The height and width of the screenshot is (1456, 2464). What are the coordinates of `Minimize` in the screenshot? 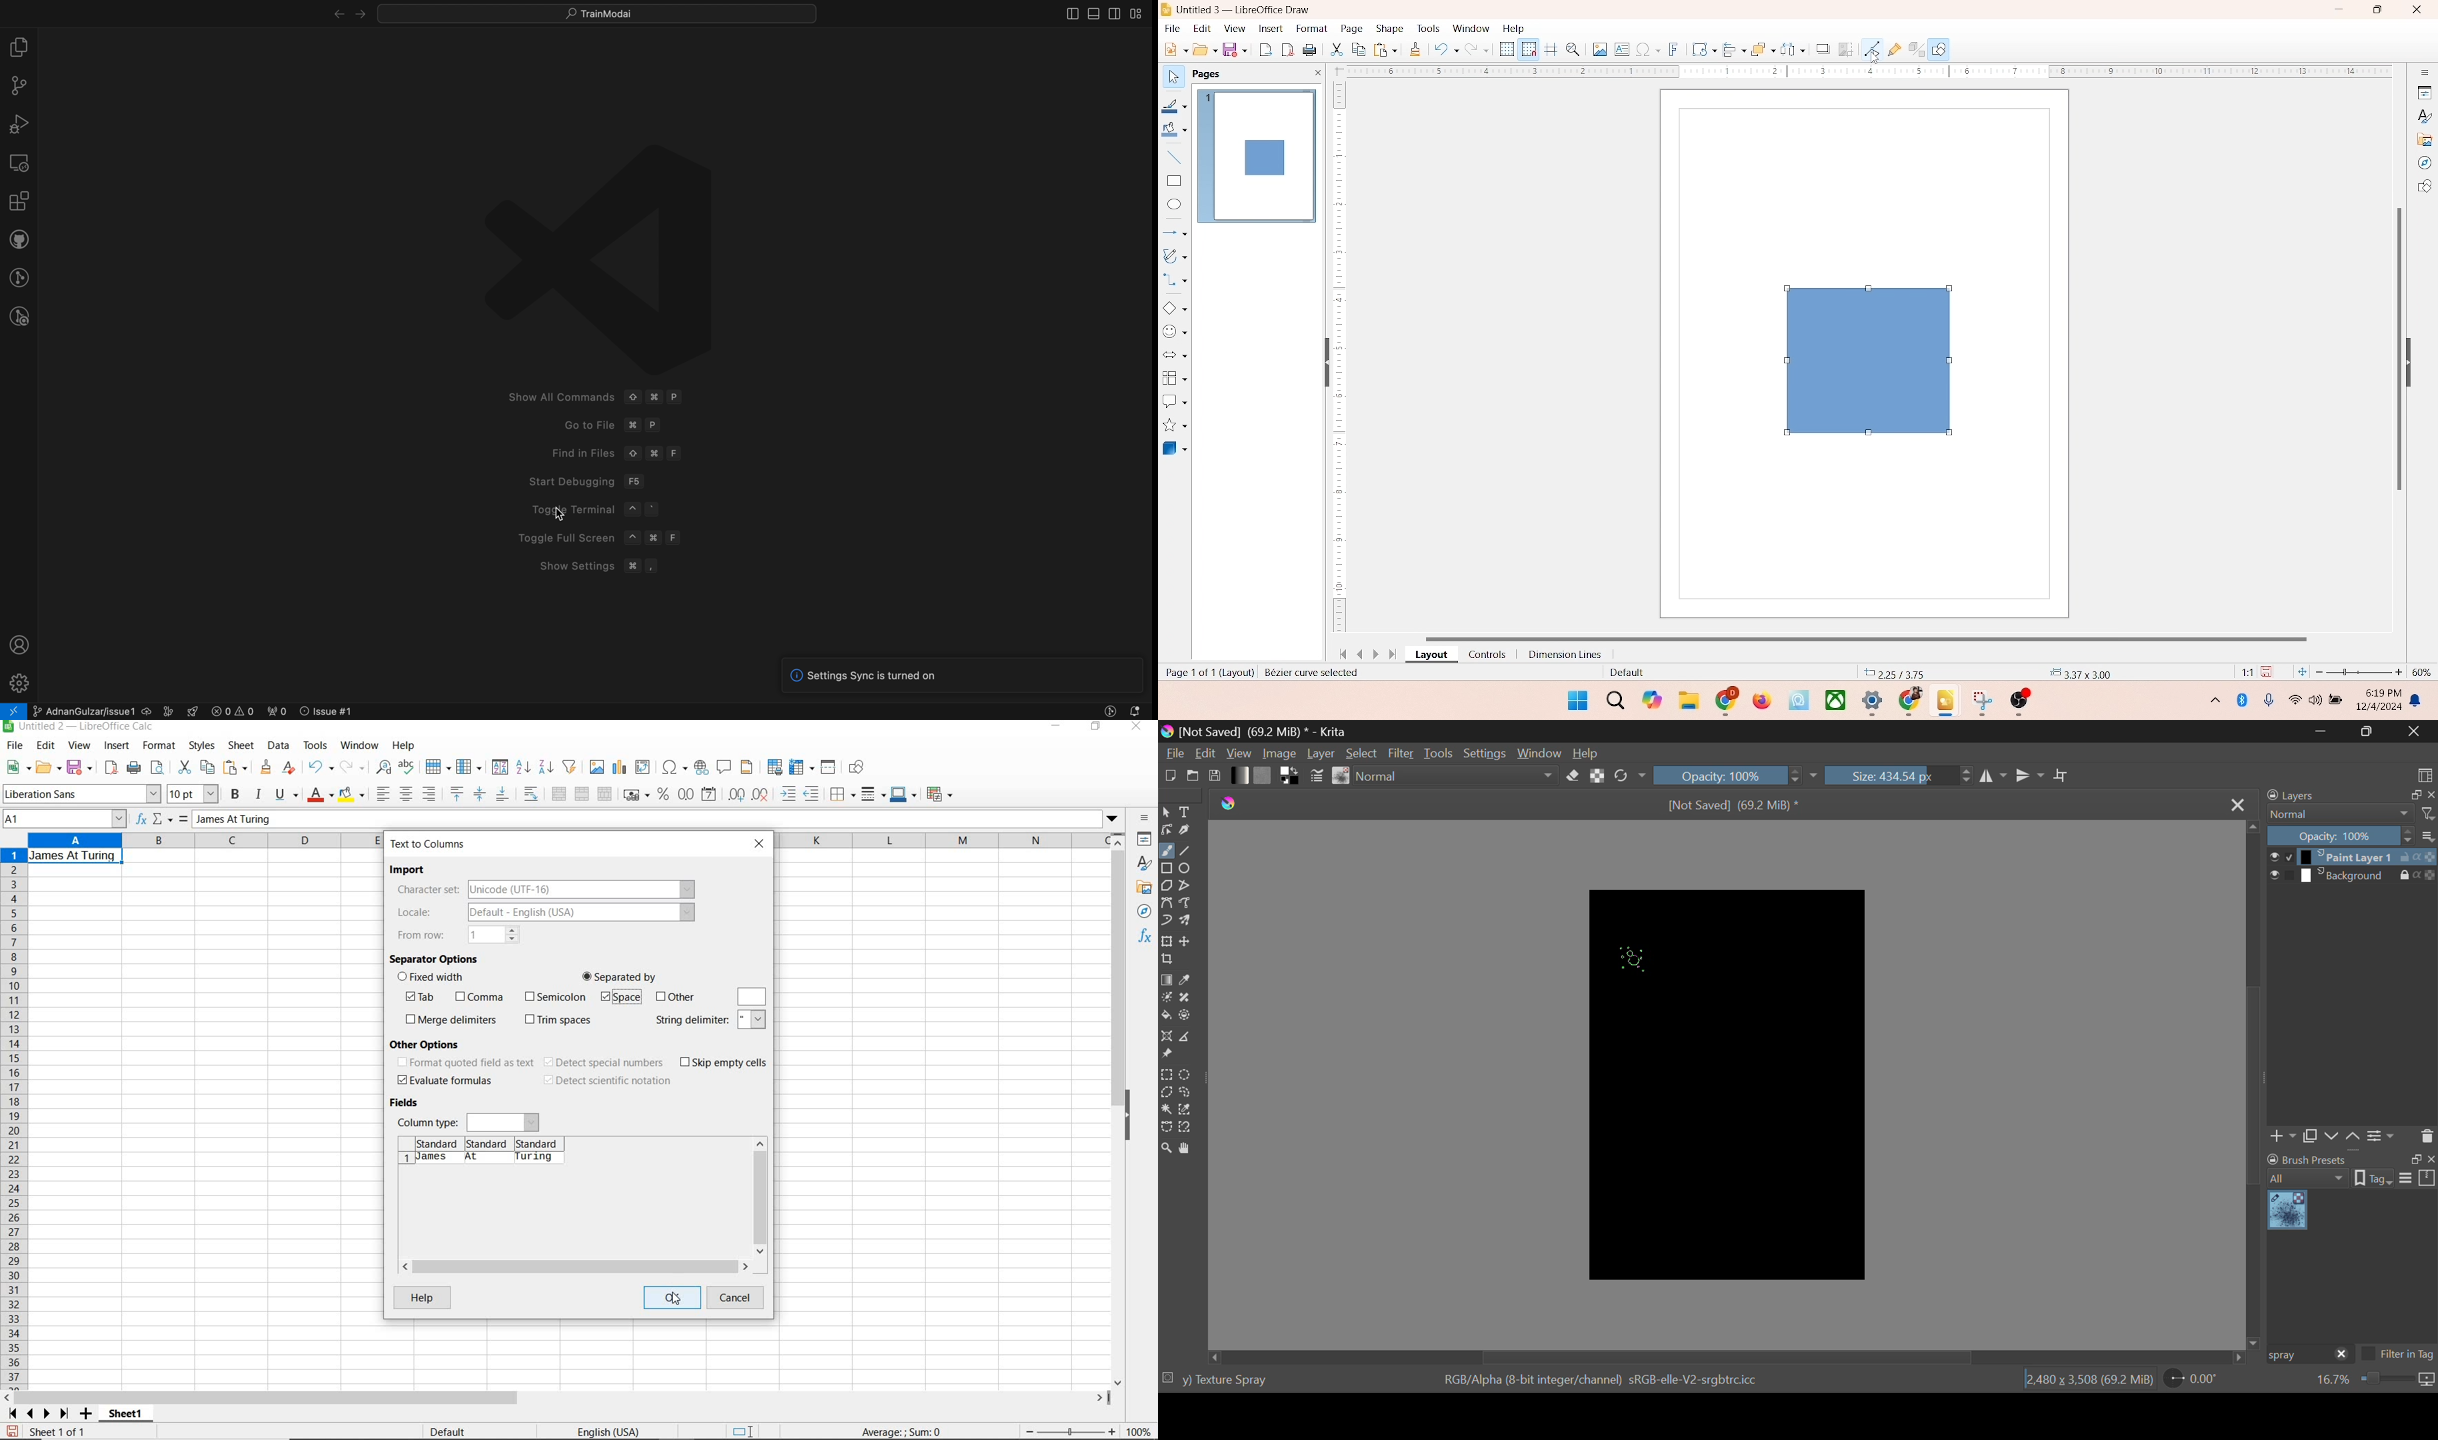 It's located at (2369, 730).